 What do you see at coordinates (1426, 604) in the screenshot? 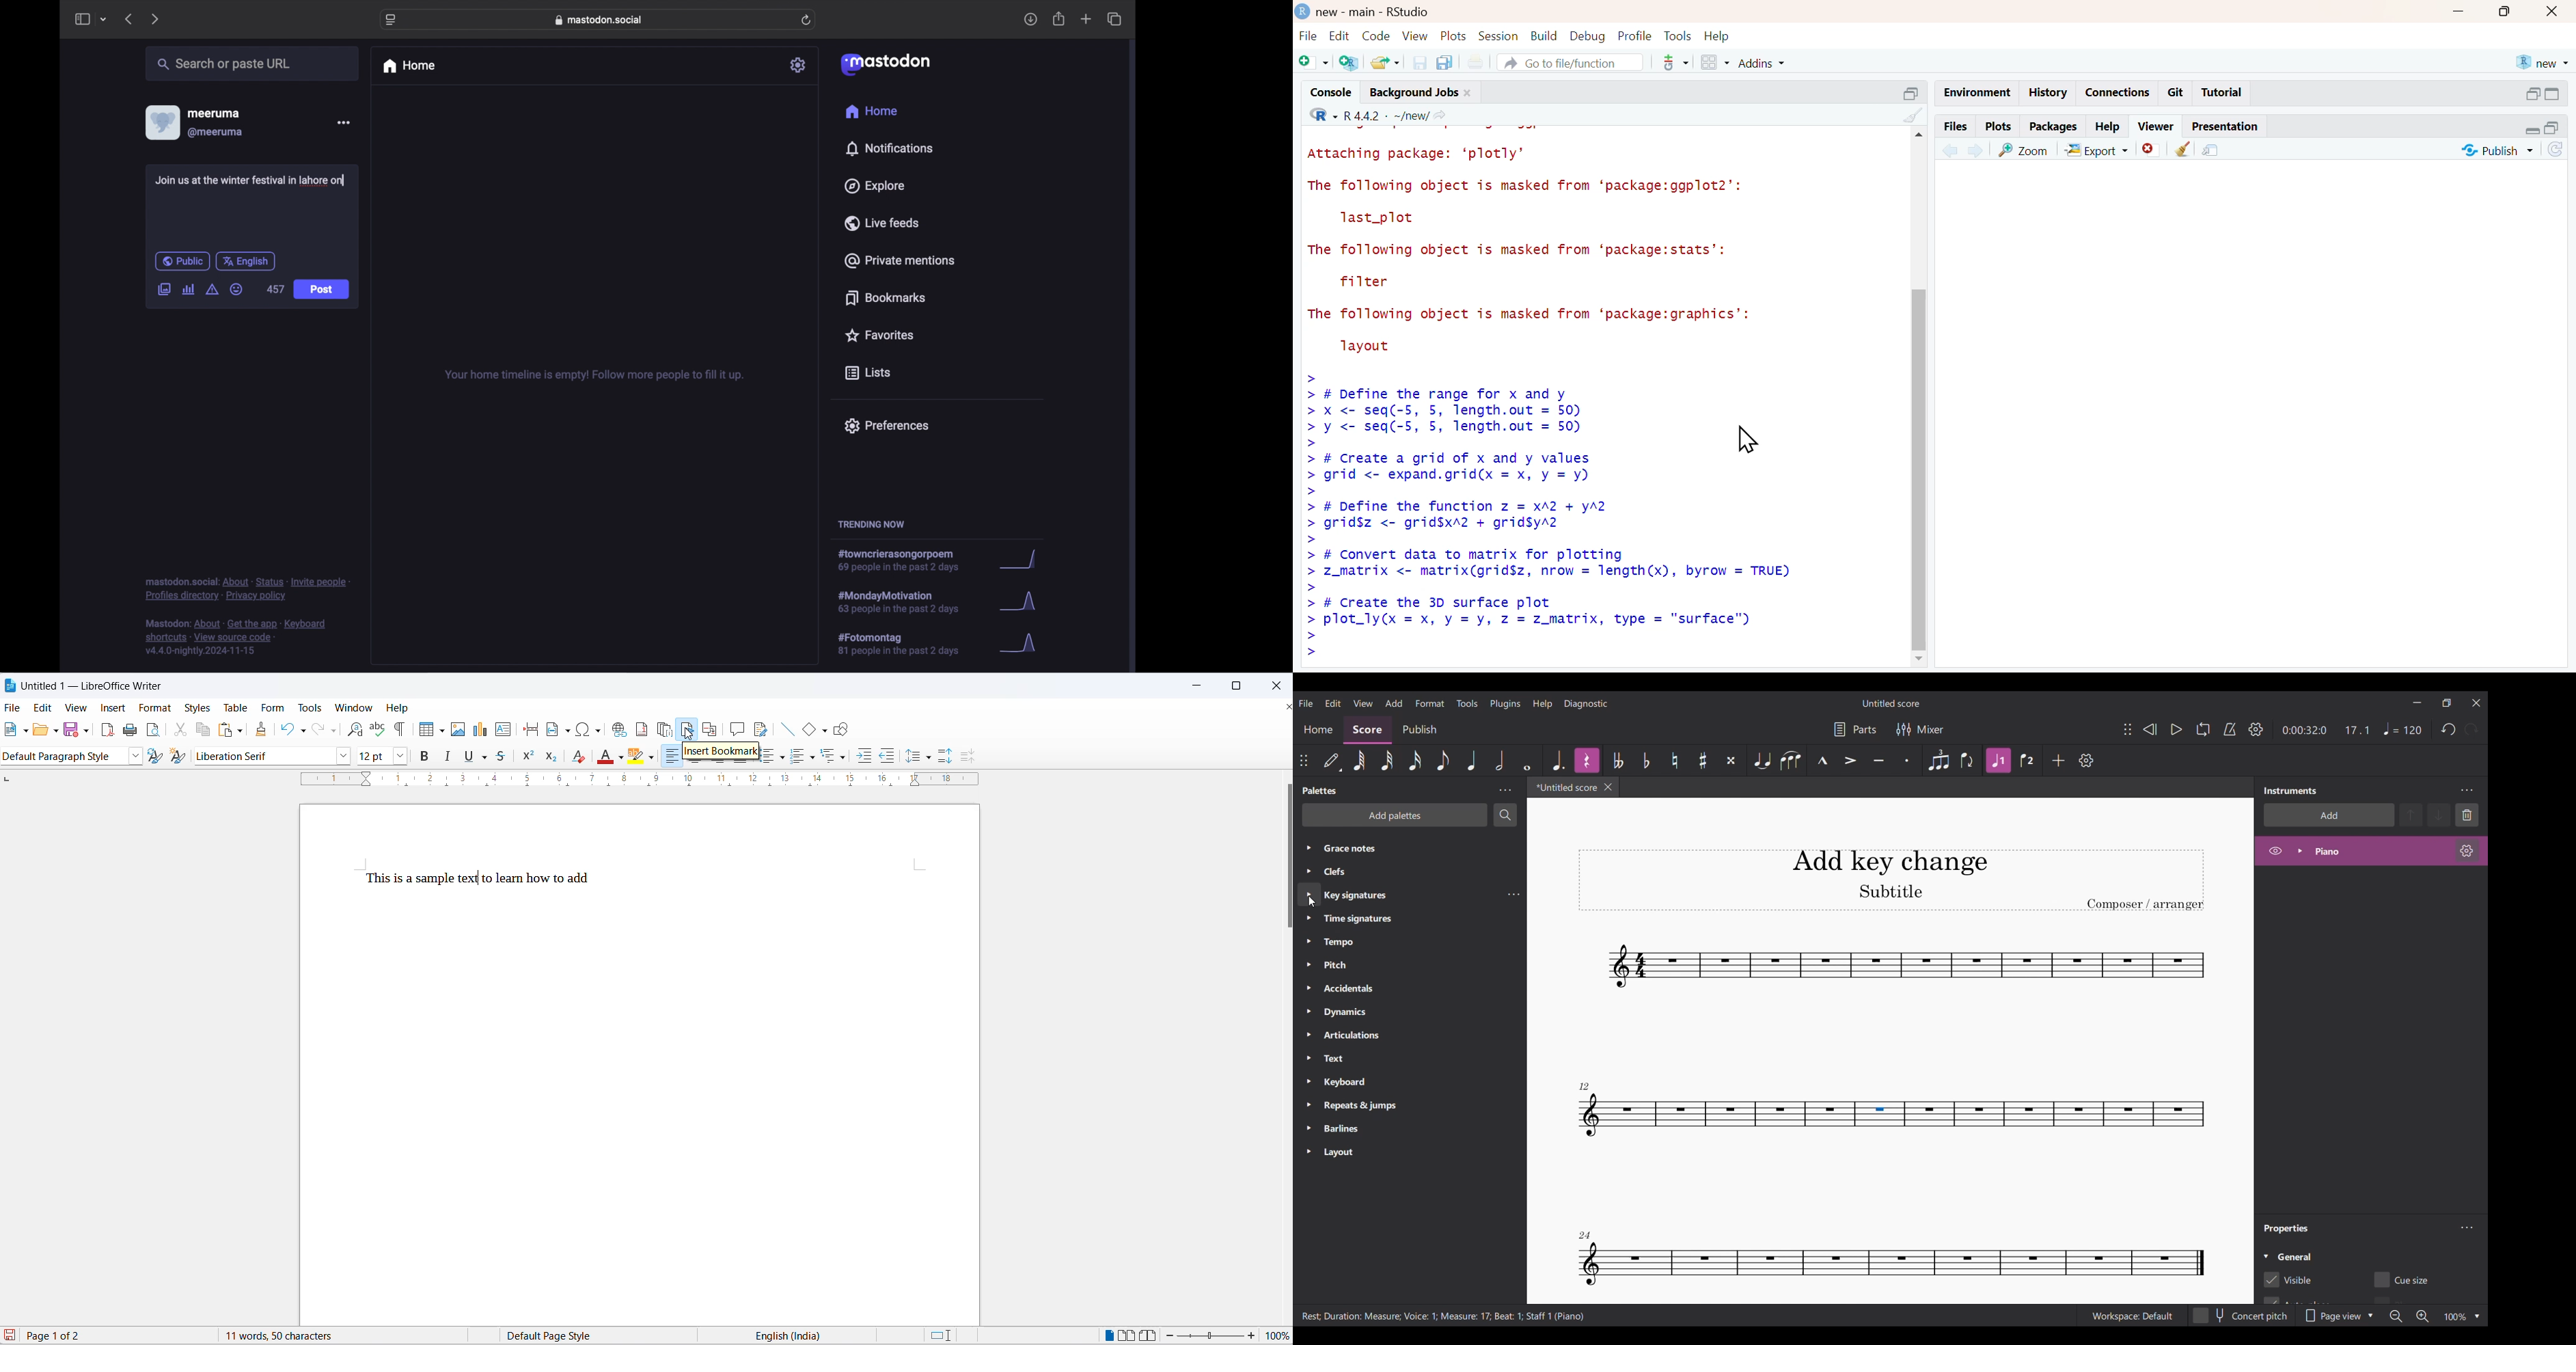
I see `> # Create the 3D surface plot` at bounding box center [1426, 604].